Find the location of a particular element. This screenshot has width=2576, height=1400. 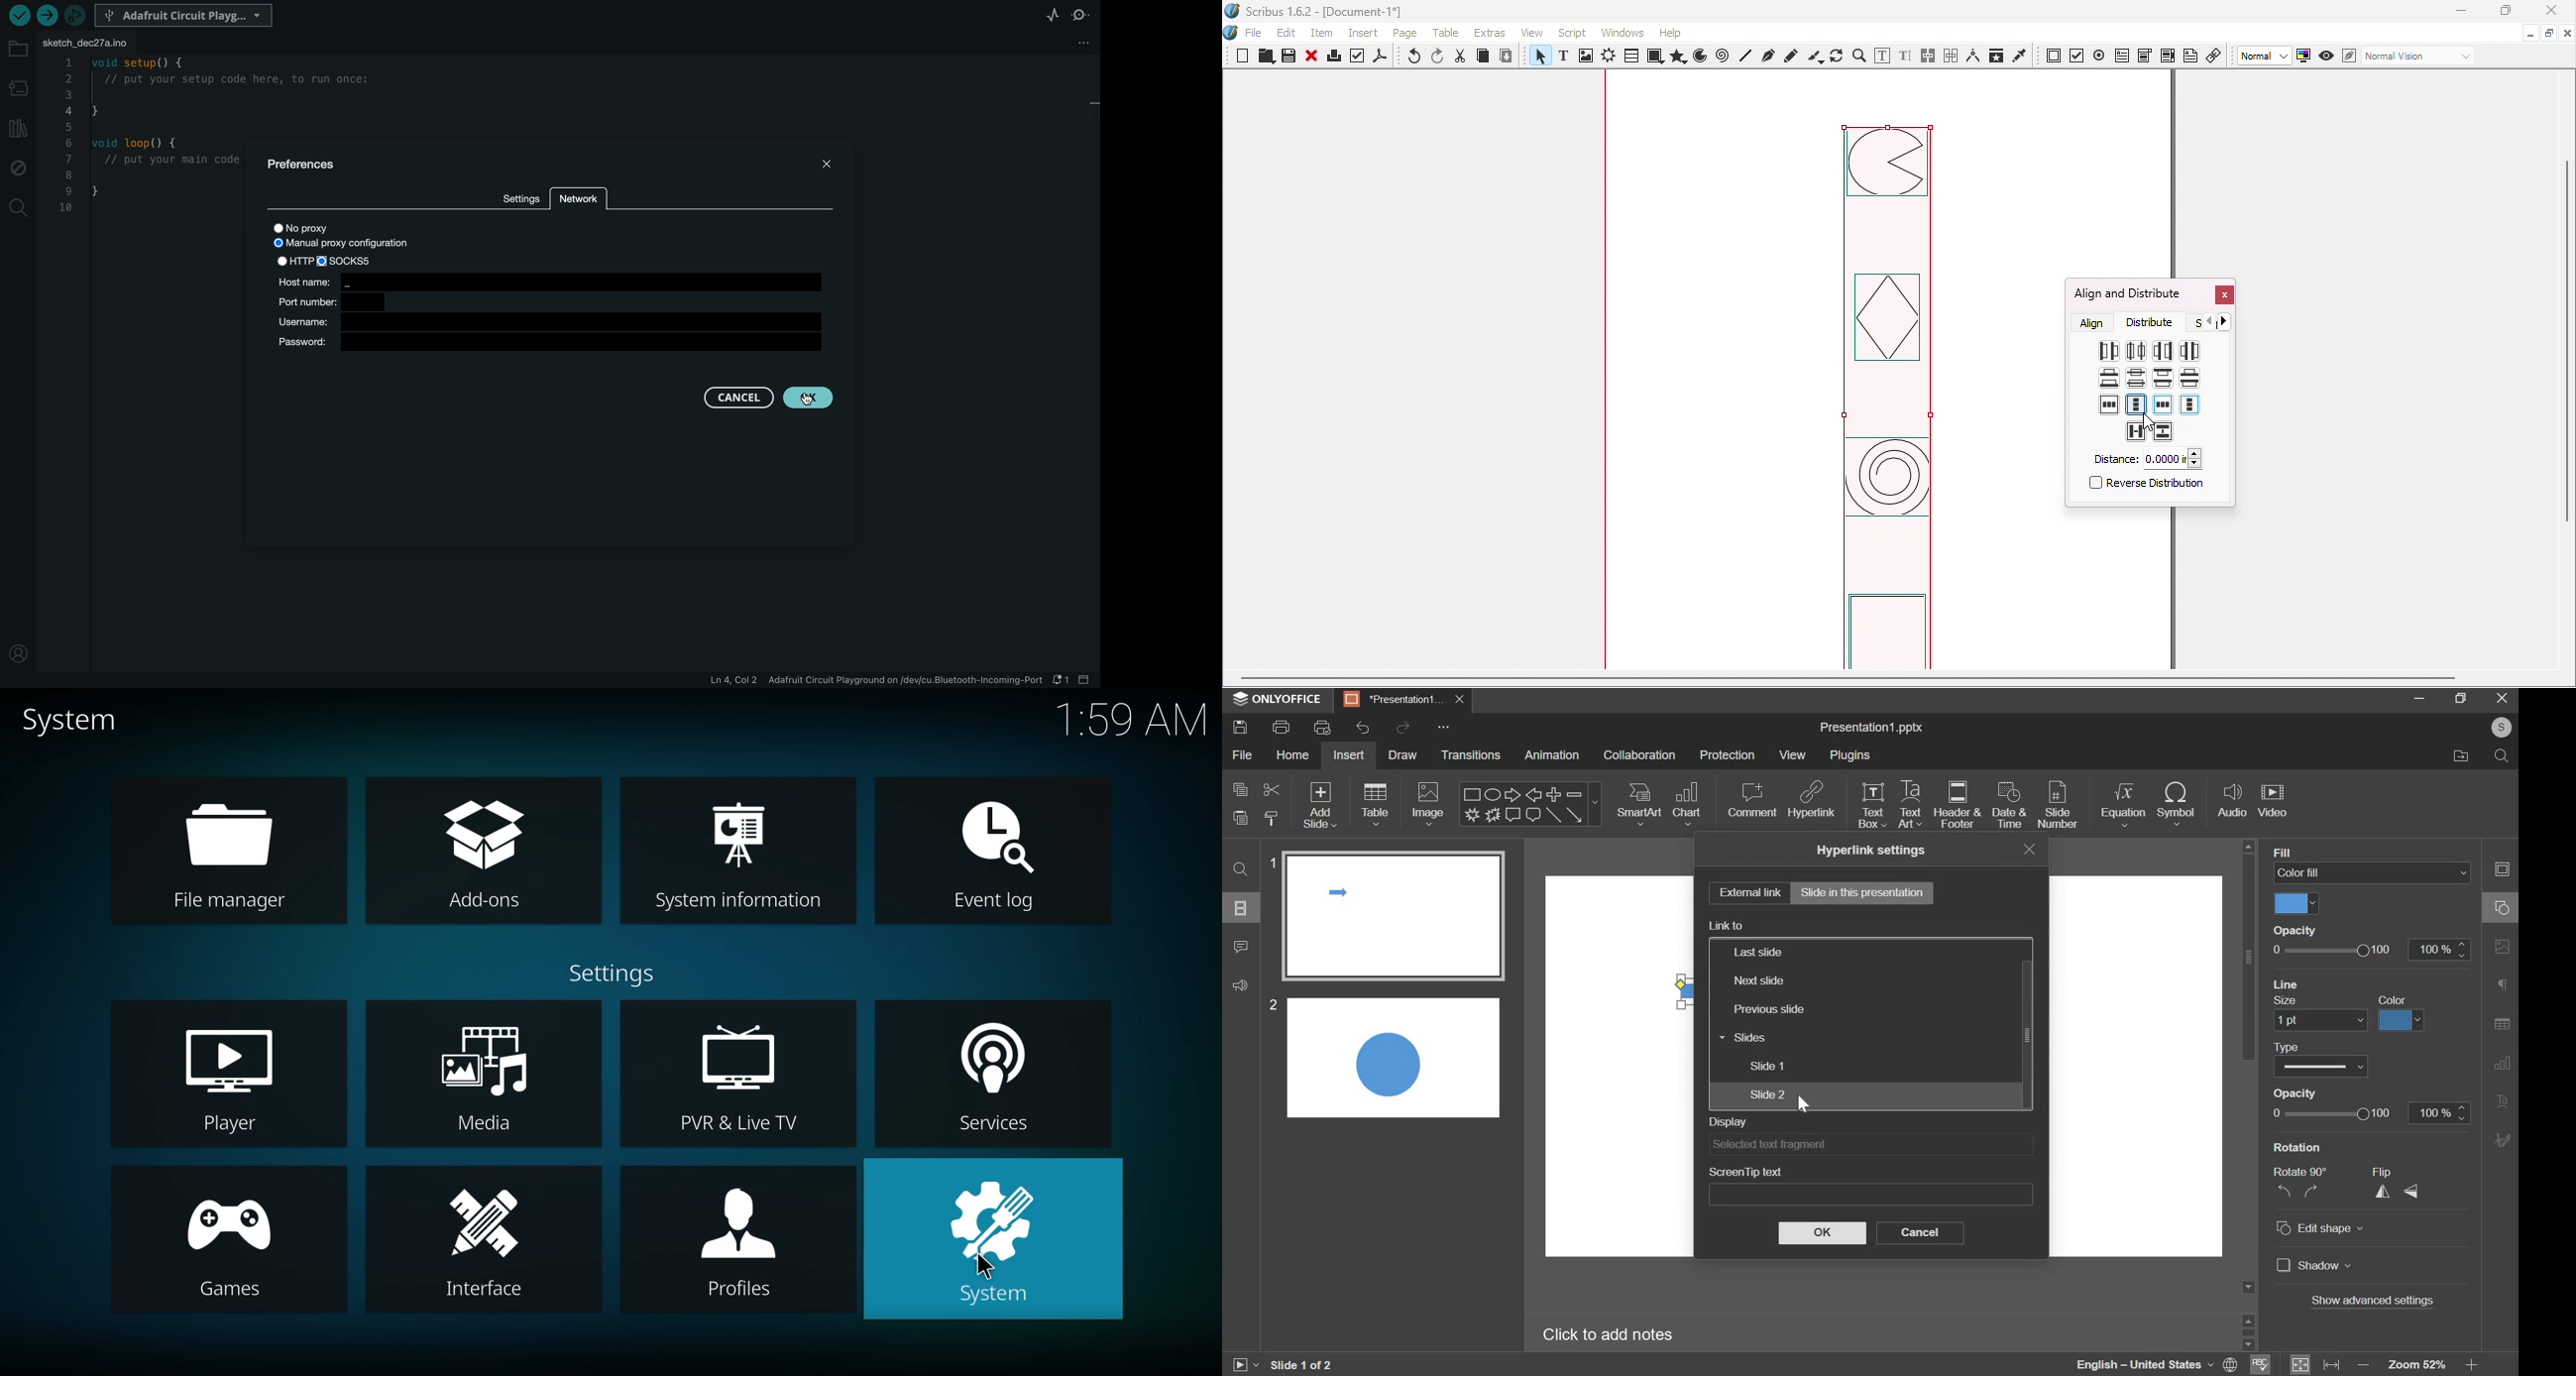

manual proxy is located at coordinates (344, 244).